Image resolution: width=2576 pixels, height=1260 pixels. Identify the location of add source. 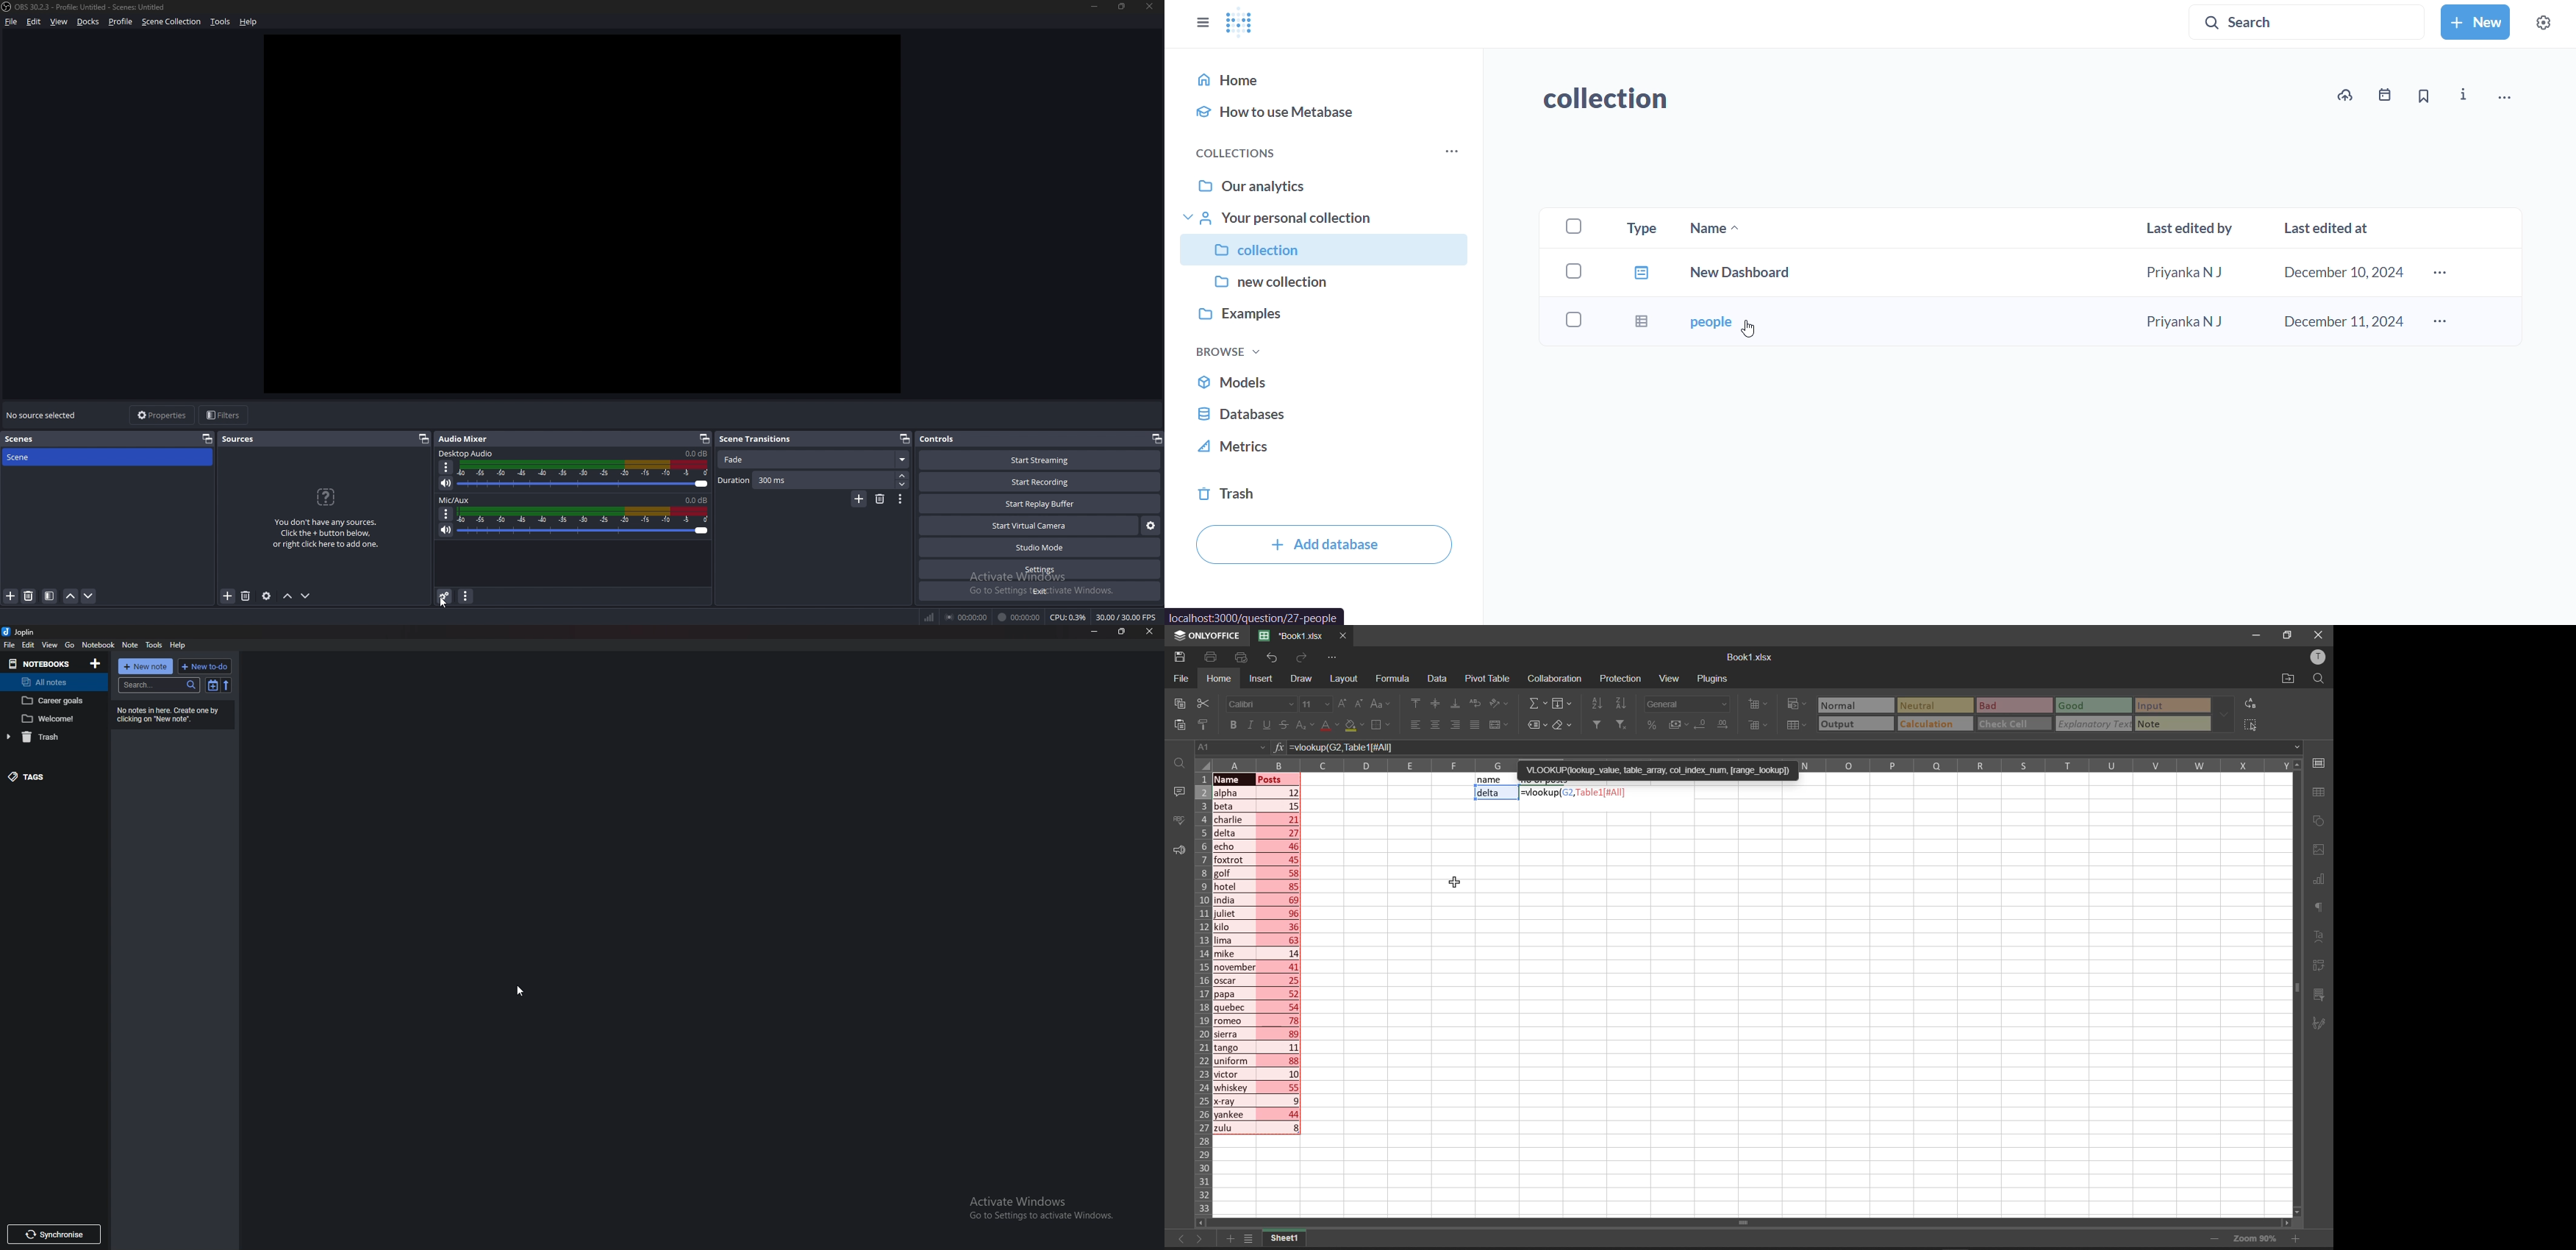
(228, 596).